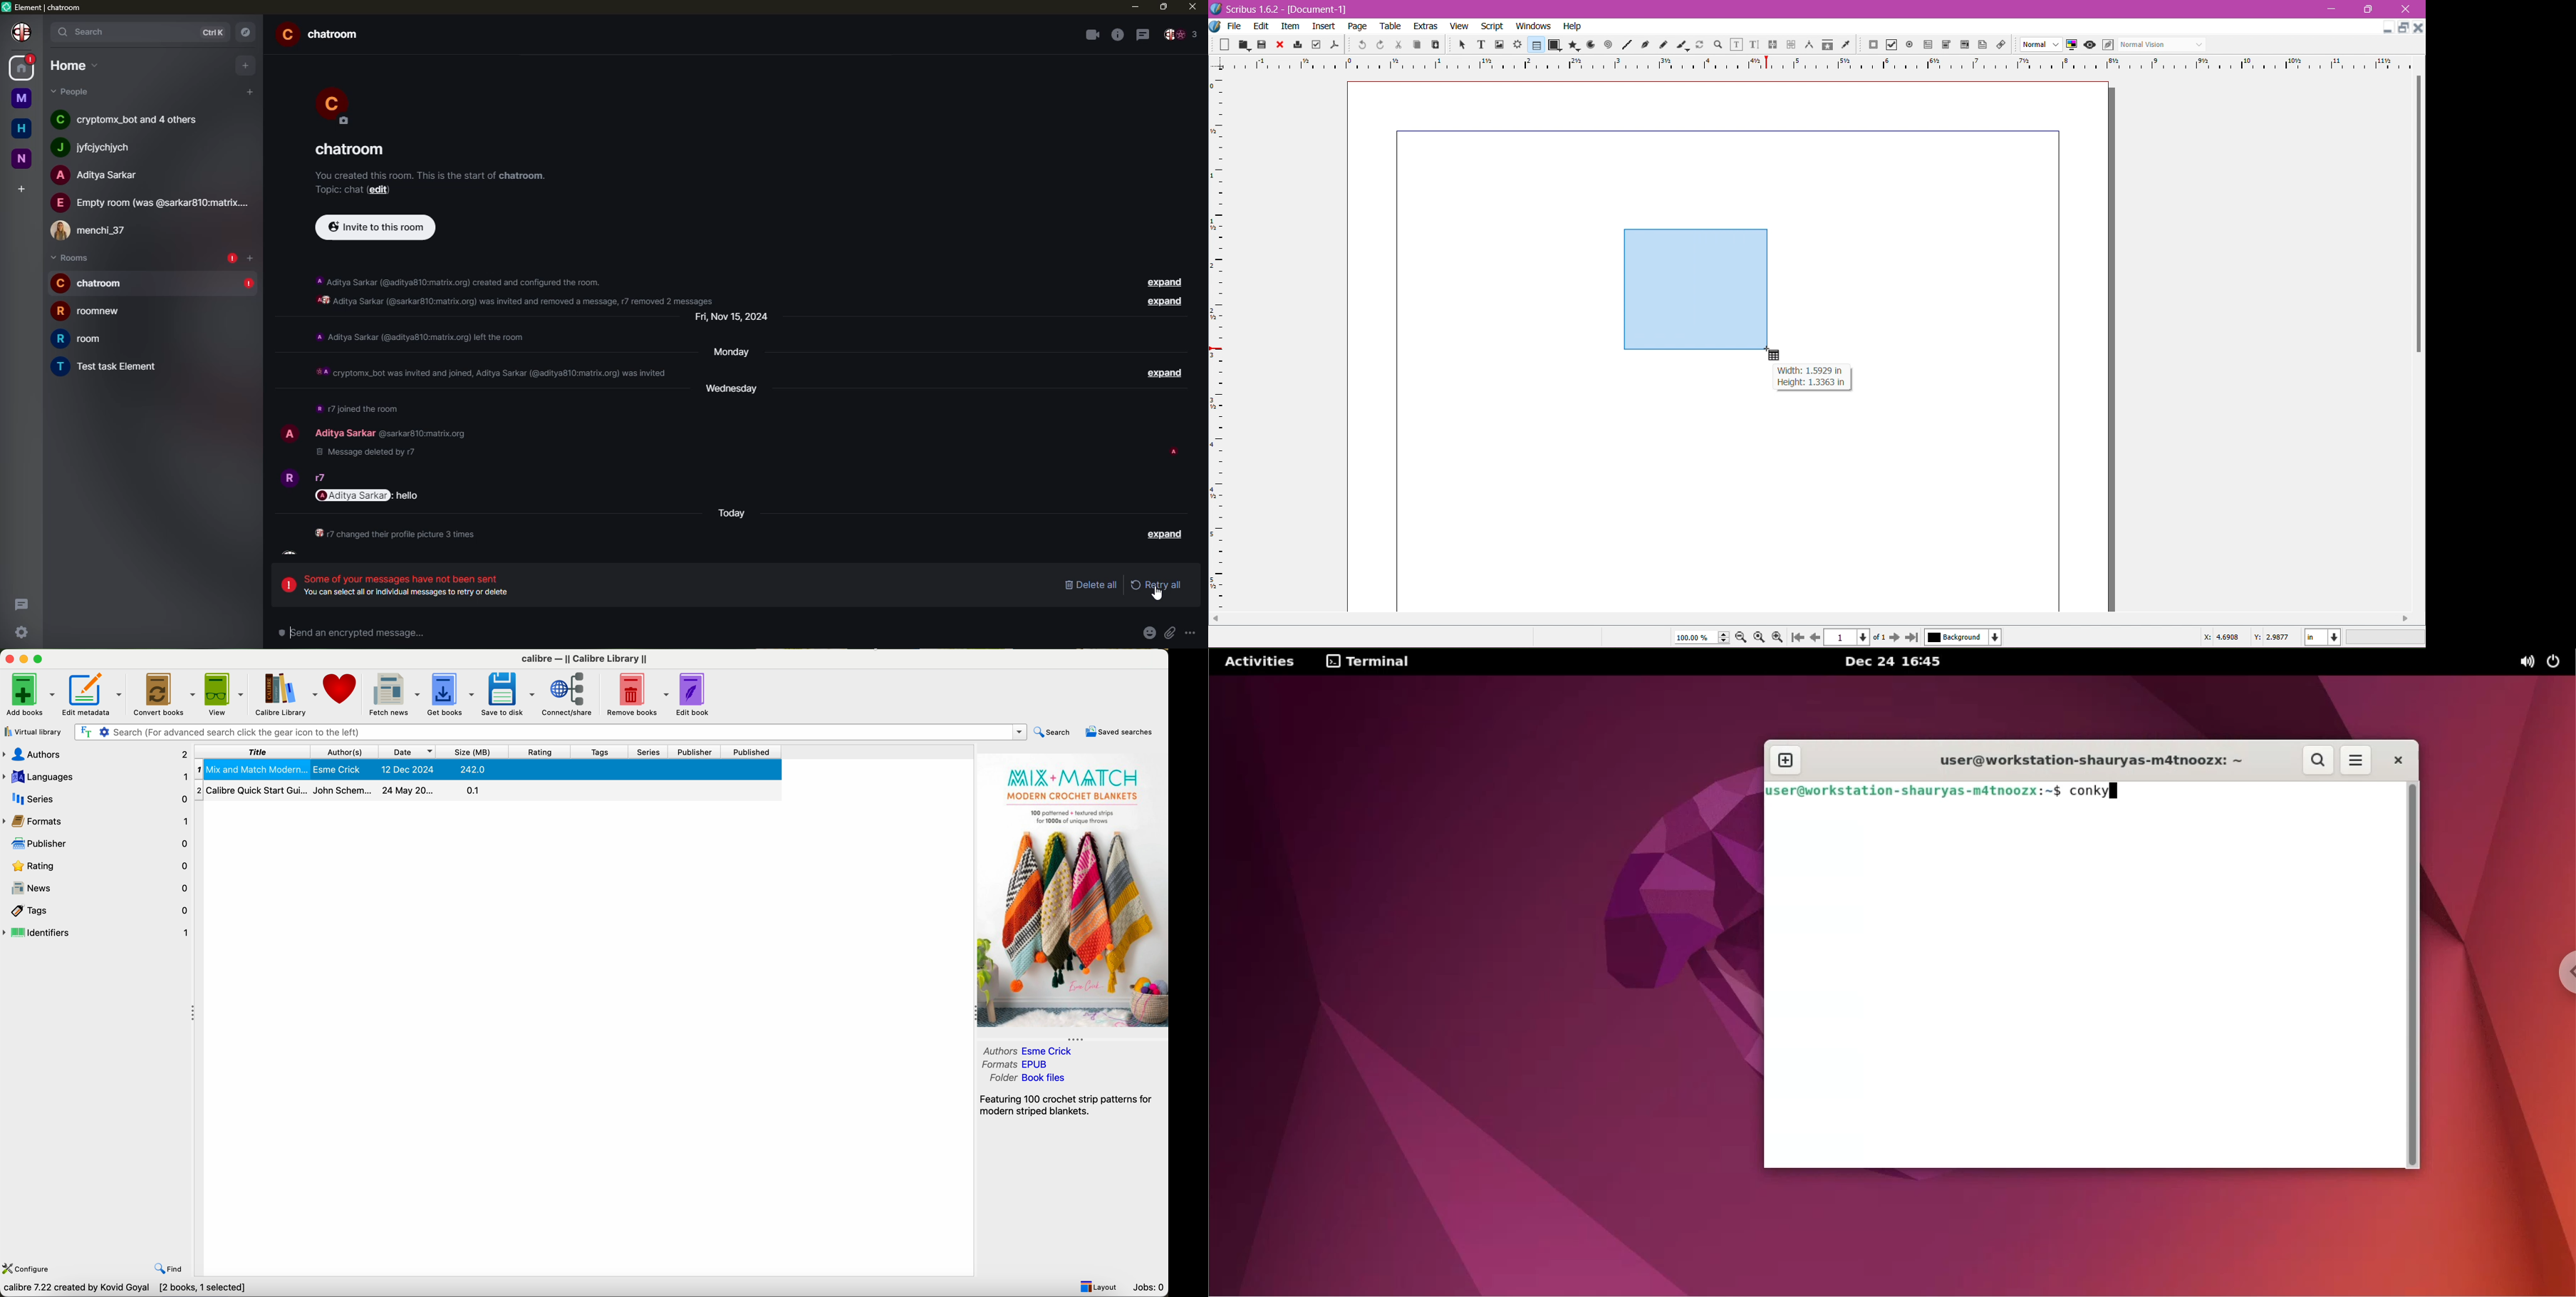 Image resolution: width=2576 pixels, height=1316 pixels. I want to click on Insert, so click(1324, 24).